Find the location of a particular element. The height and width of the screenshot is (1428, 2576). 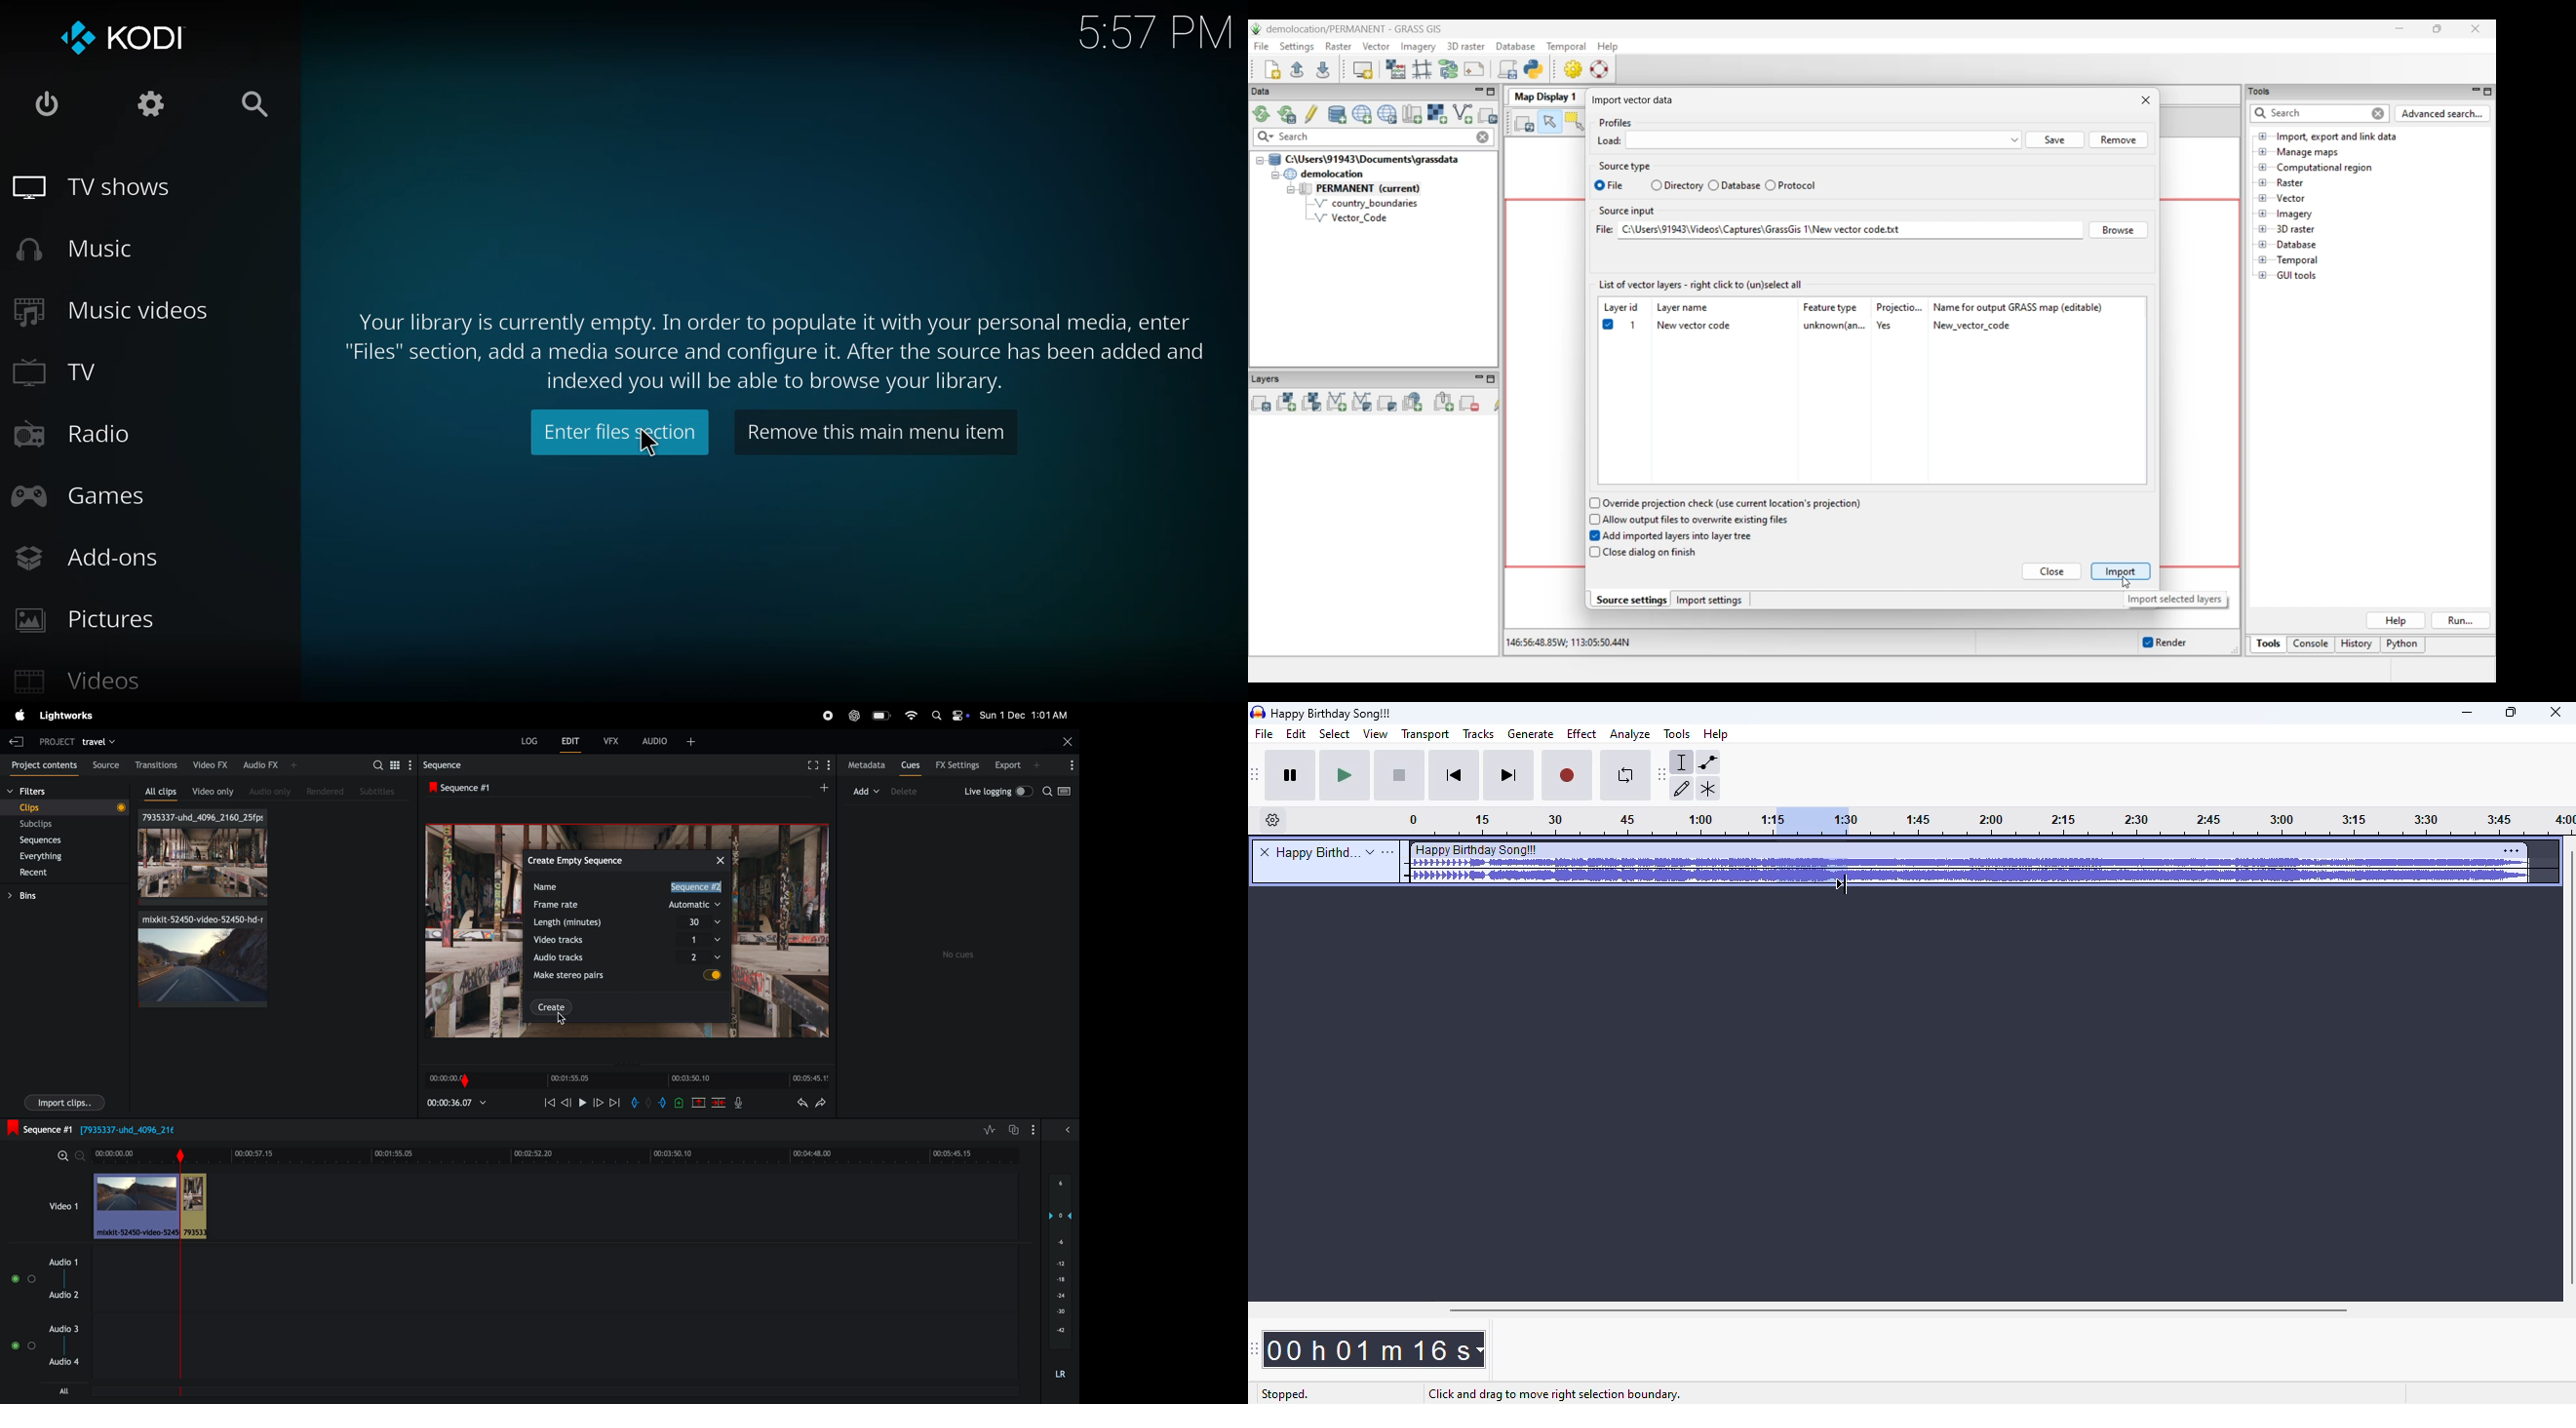

file is located at coordinates (1265, 734).